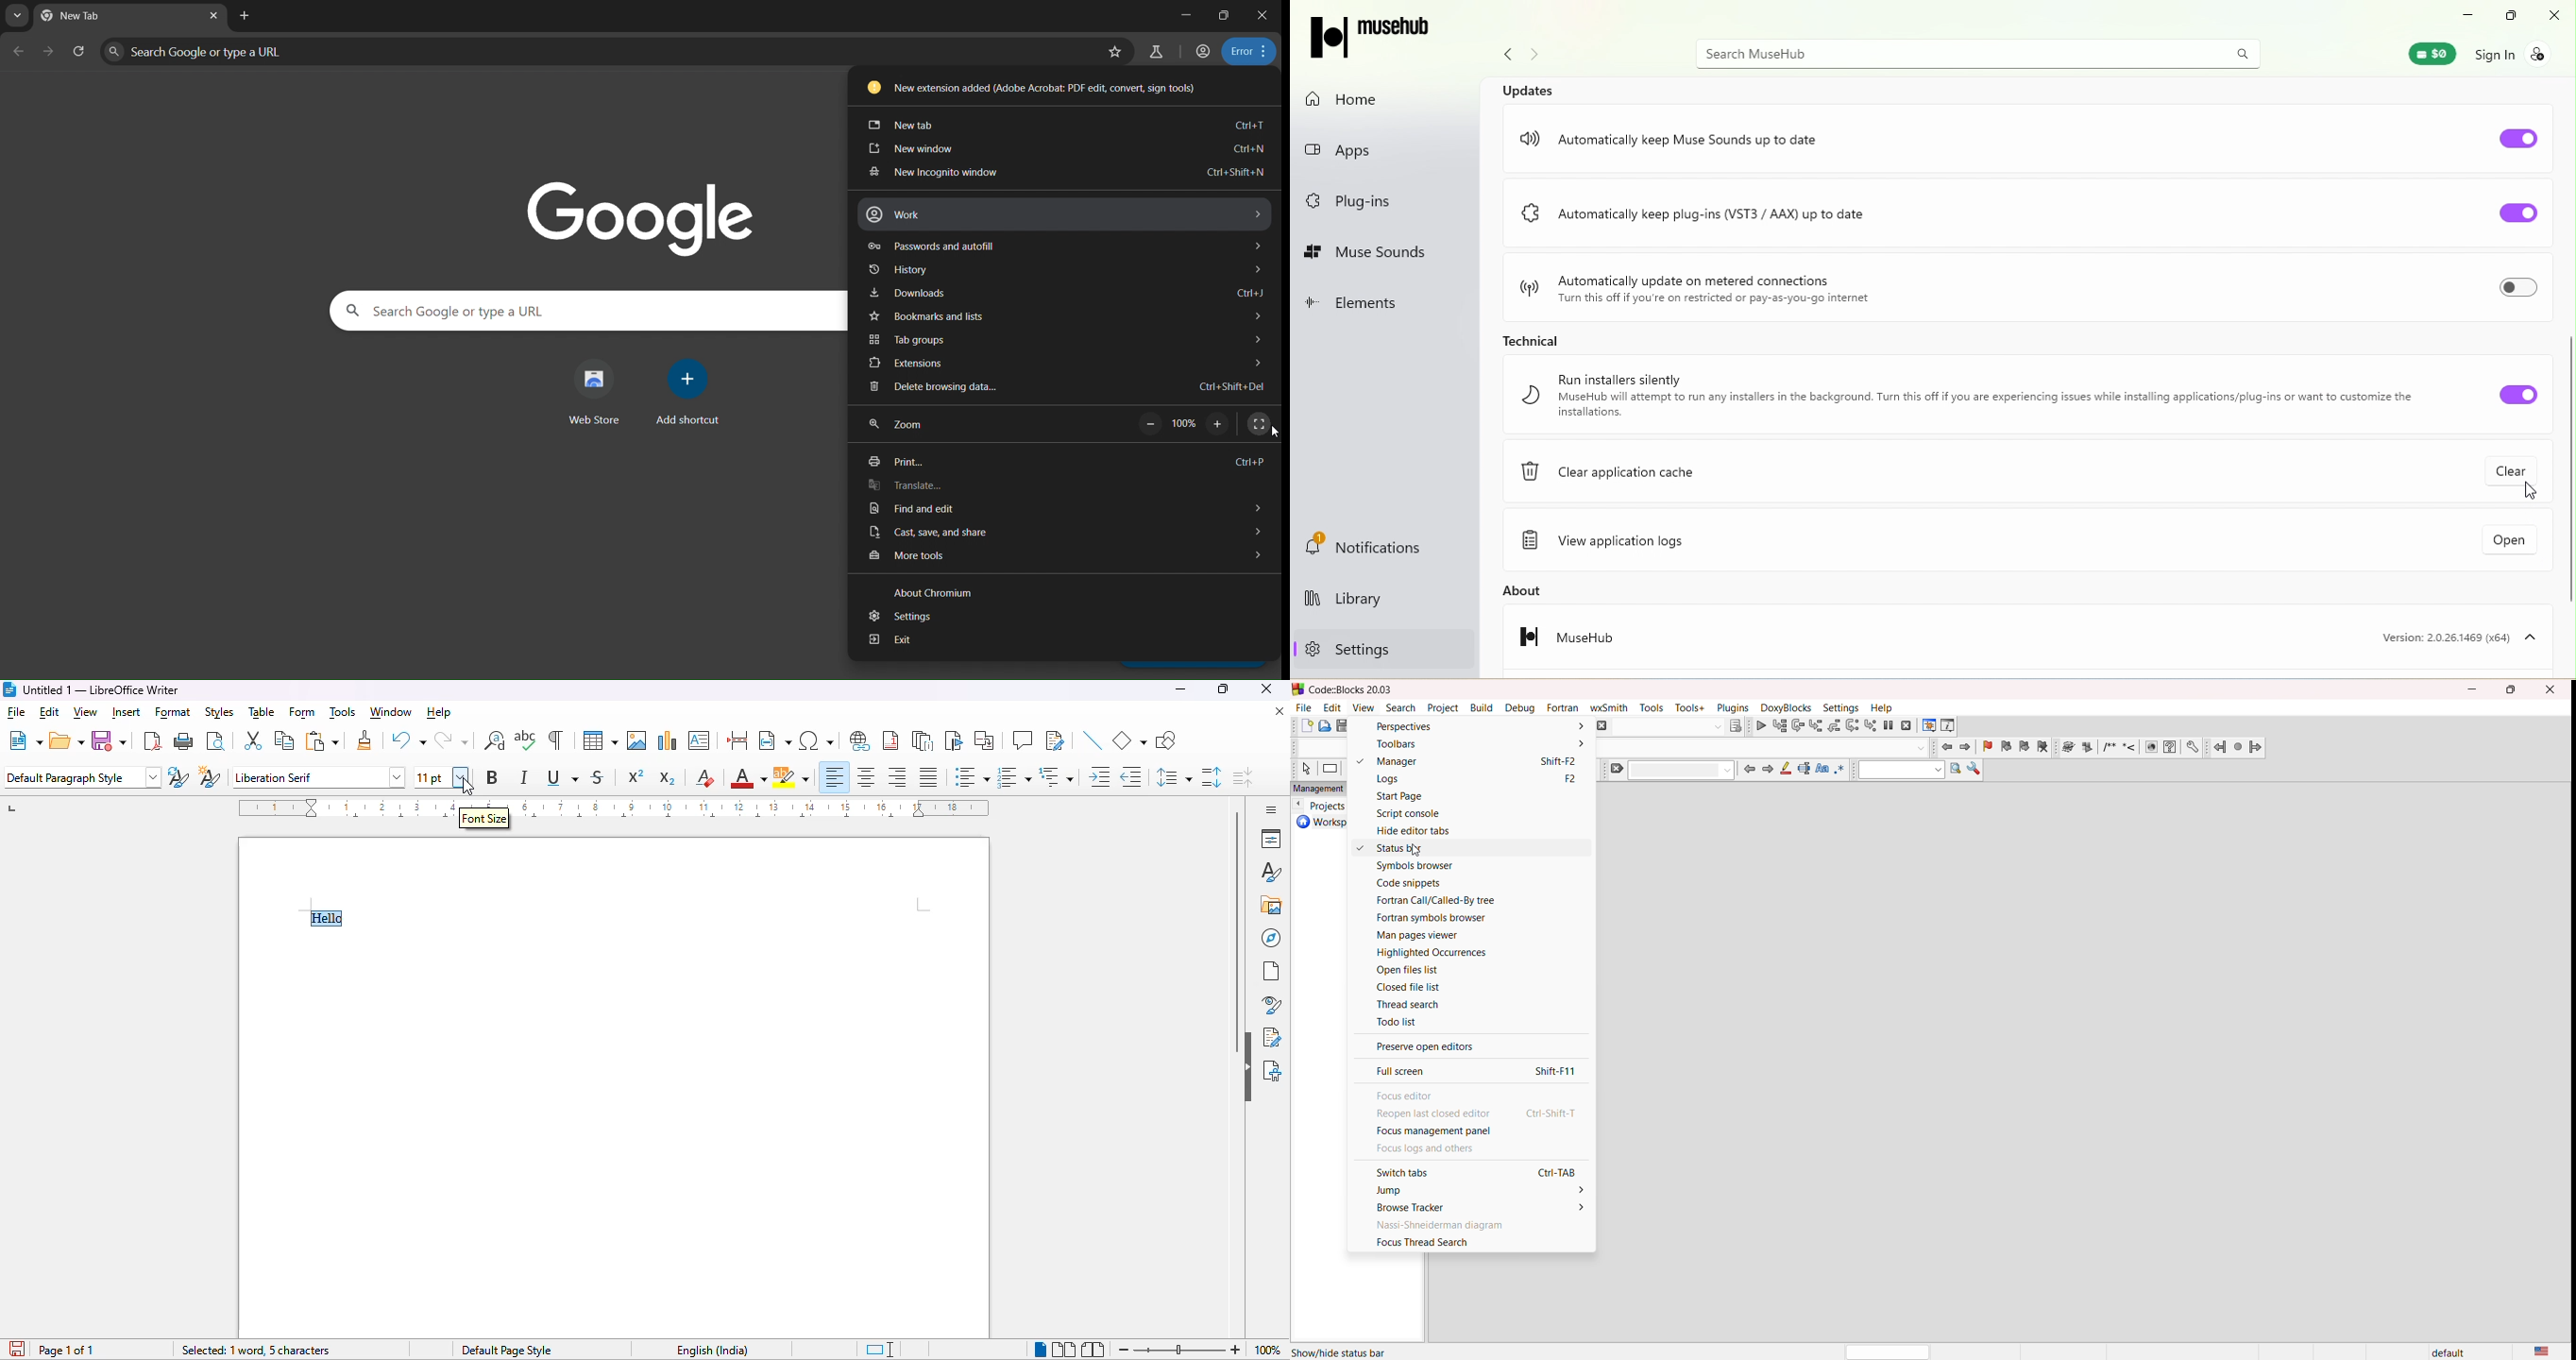 Image resolution: width=2576 pixels, height=1372 pixels. What do you see at coordinates (2504, 394) in the screenshot?
I see `Toggle button` at bounding box center [2504, 394].